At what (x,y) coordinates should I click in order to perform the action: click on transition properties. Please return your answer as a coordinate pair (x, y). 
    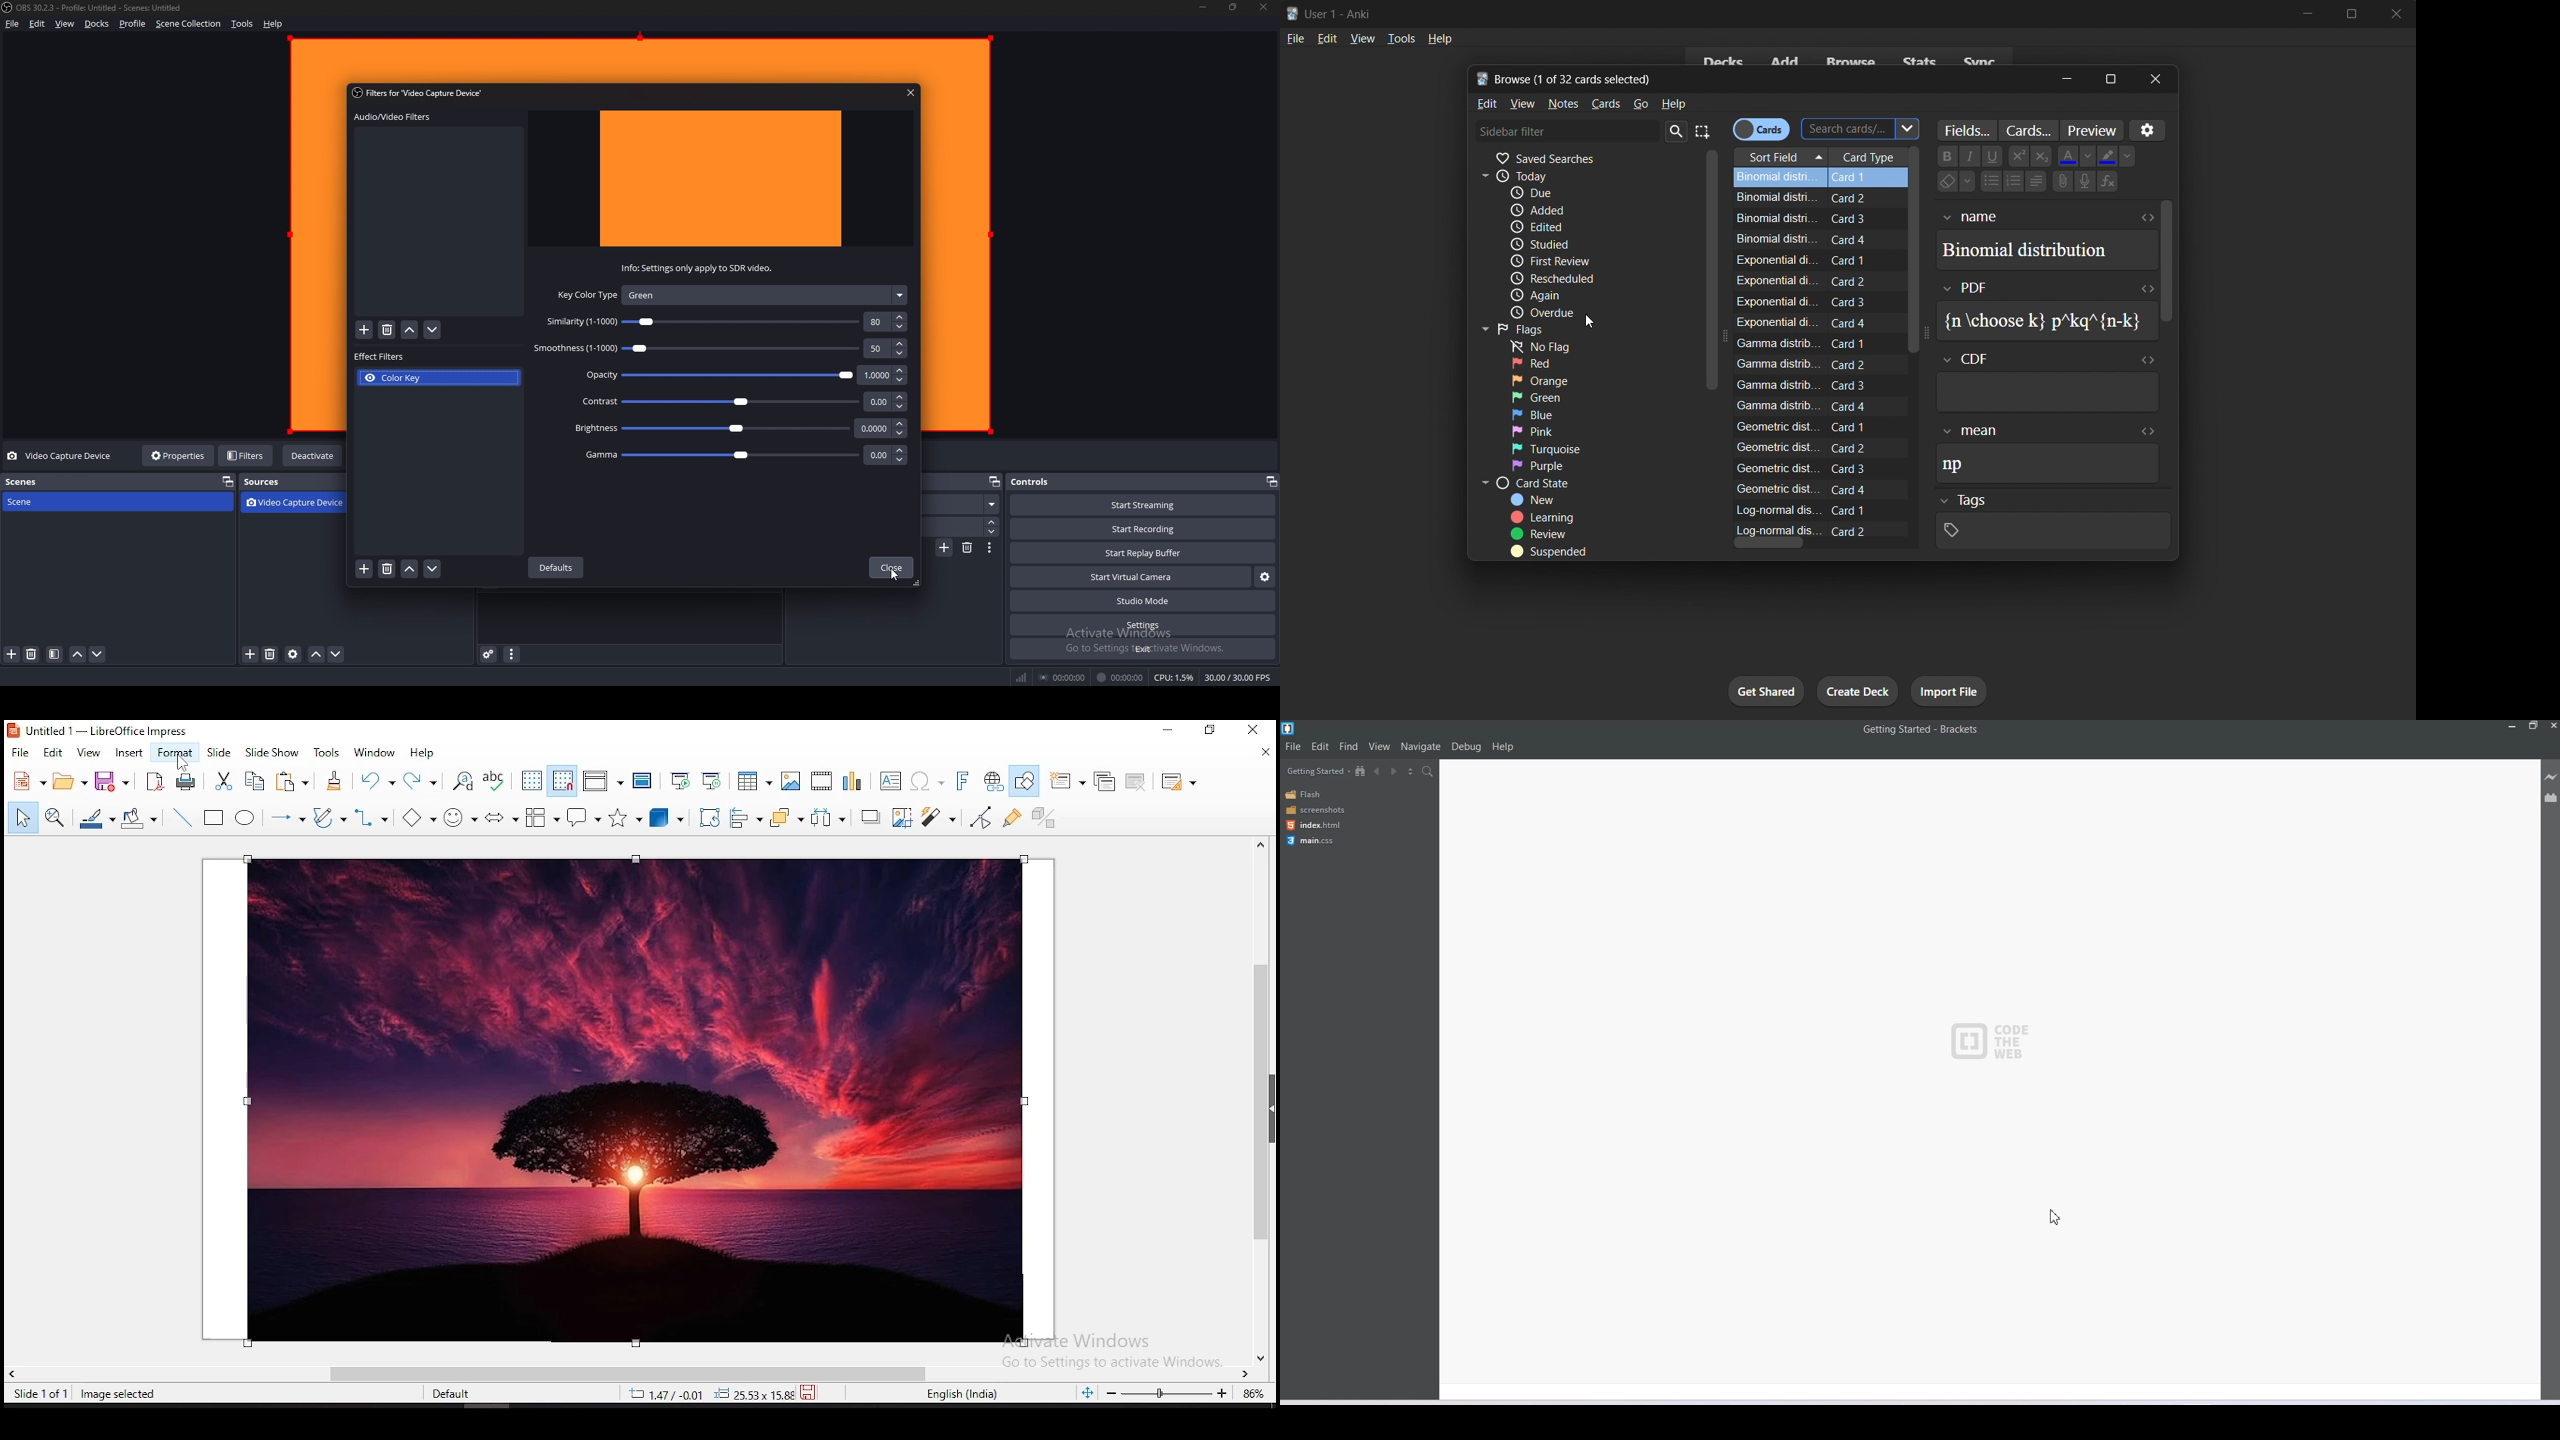
    Looking at the image, I should click on (989, 548).